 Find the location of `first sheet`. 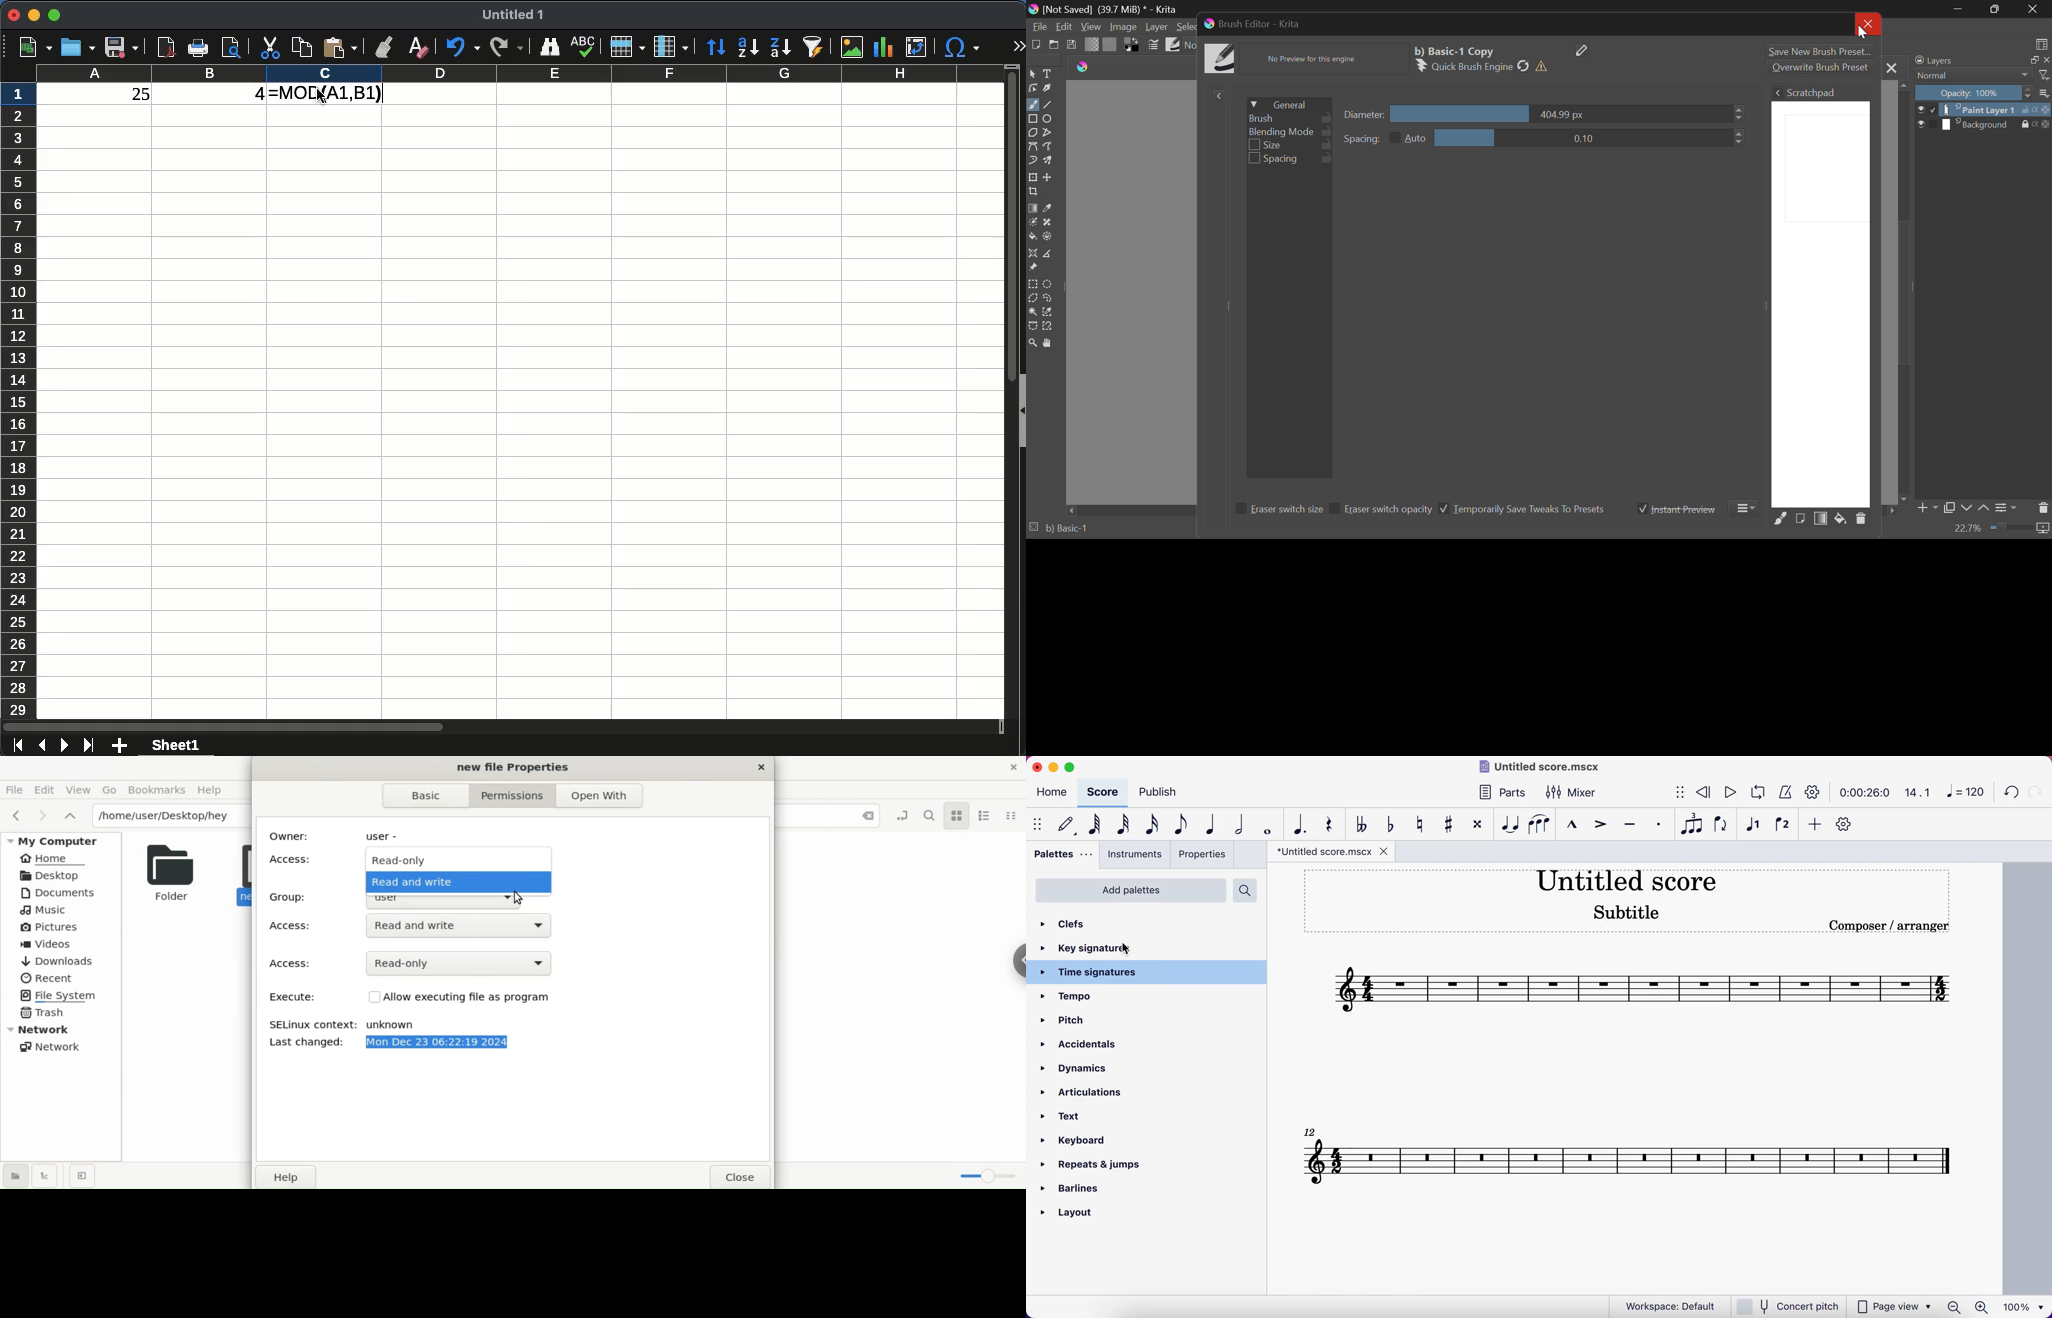

first sheet is located at coordinates (19, 745).